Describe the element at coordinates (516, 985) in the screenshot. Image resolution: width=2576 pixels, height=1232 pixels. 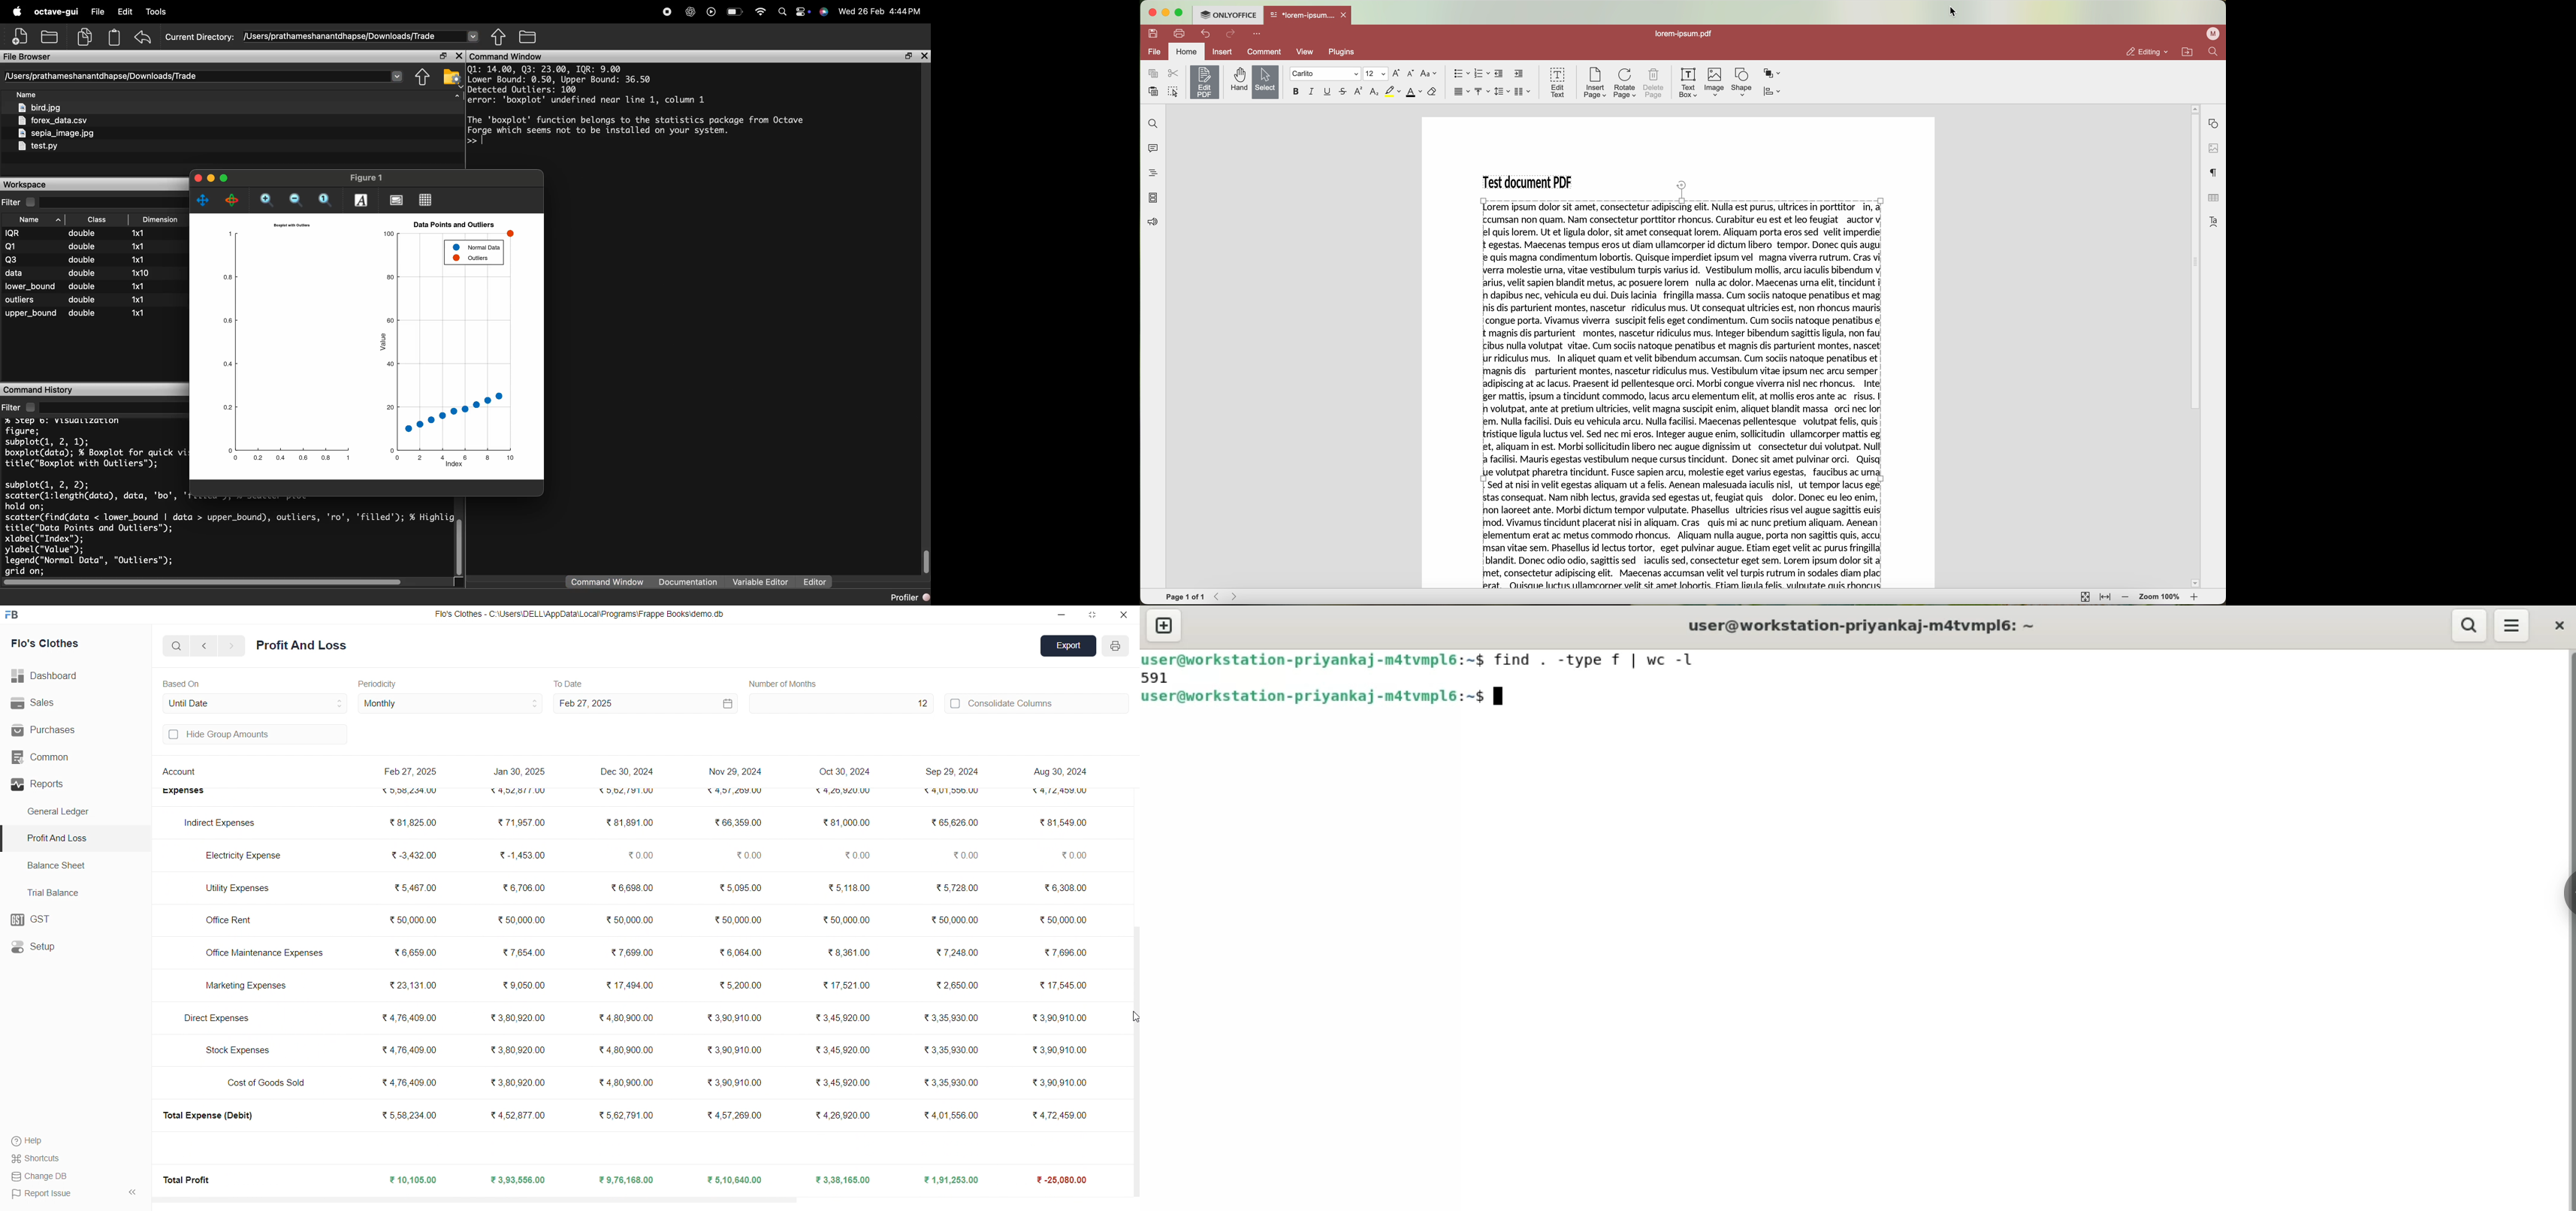
I see `₹ 9,050.00` at that location.